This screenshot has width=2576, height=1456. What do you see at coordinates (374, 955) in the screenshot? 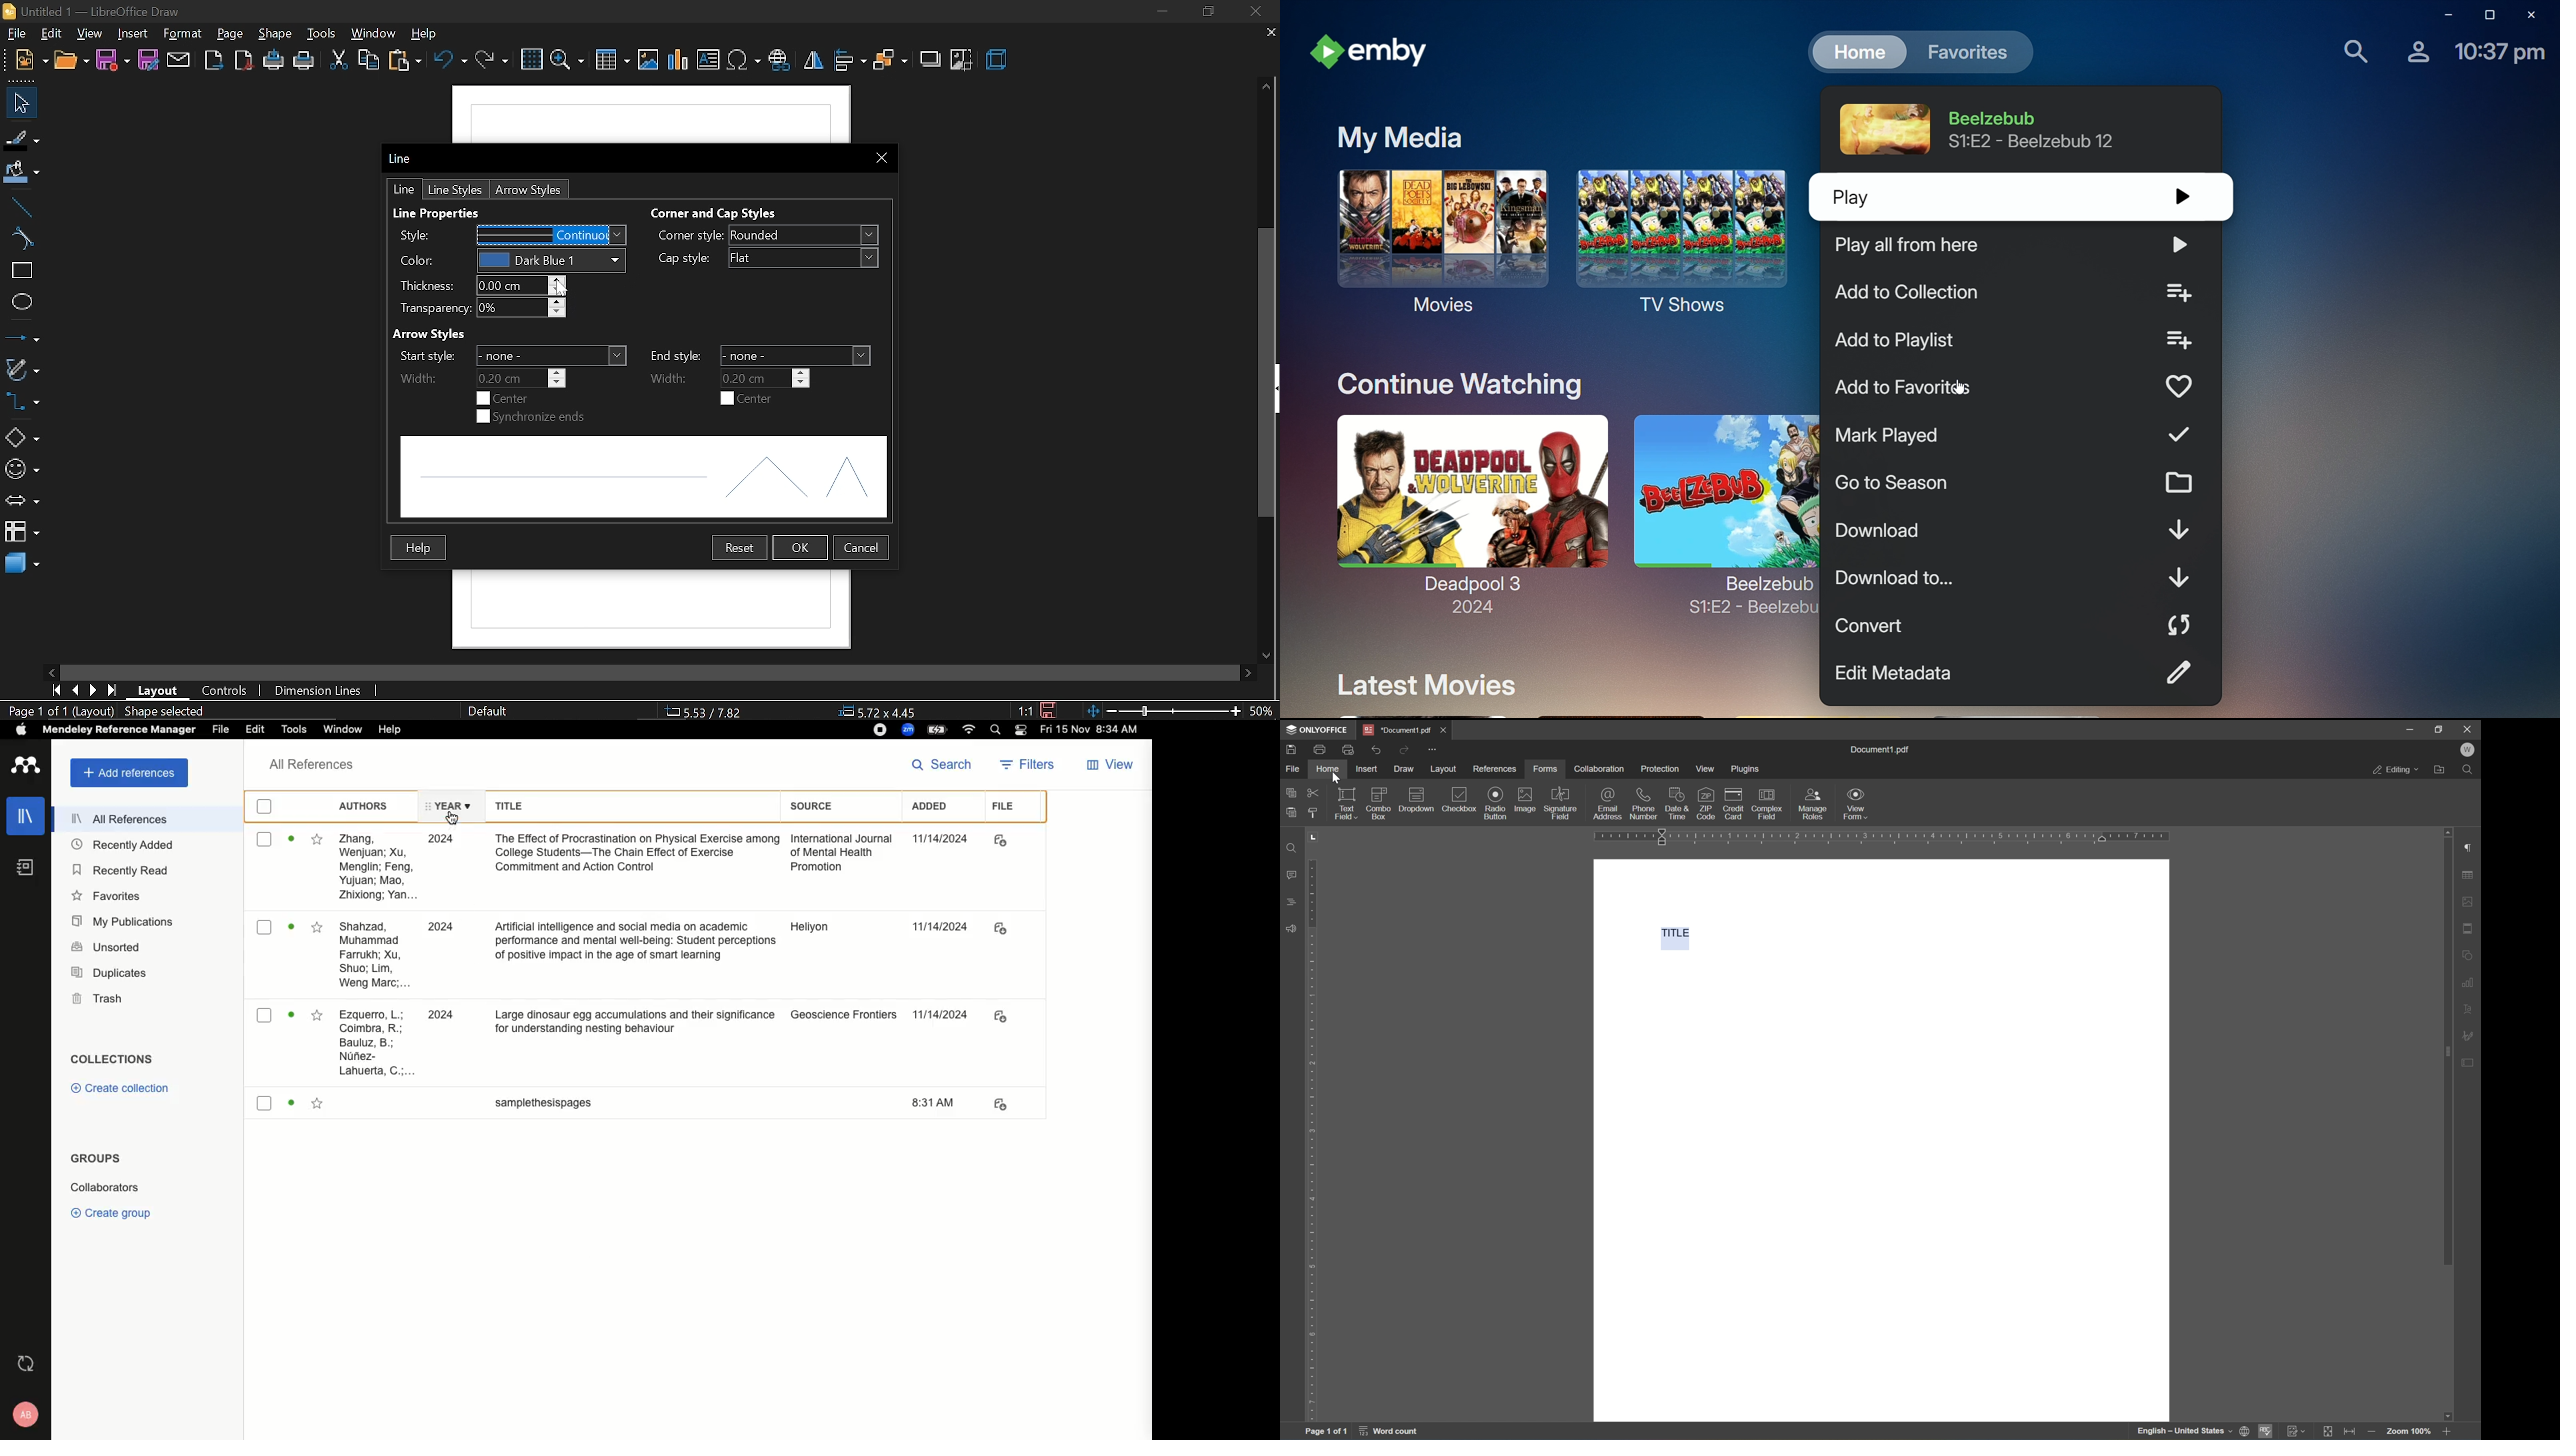
I see `author name` at bounding box center [374, 955].